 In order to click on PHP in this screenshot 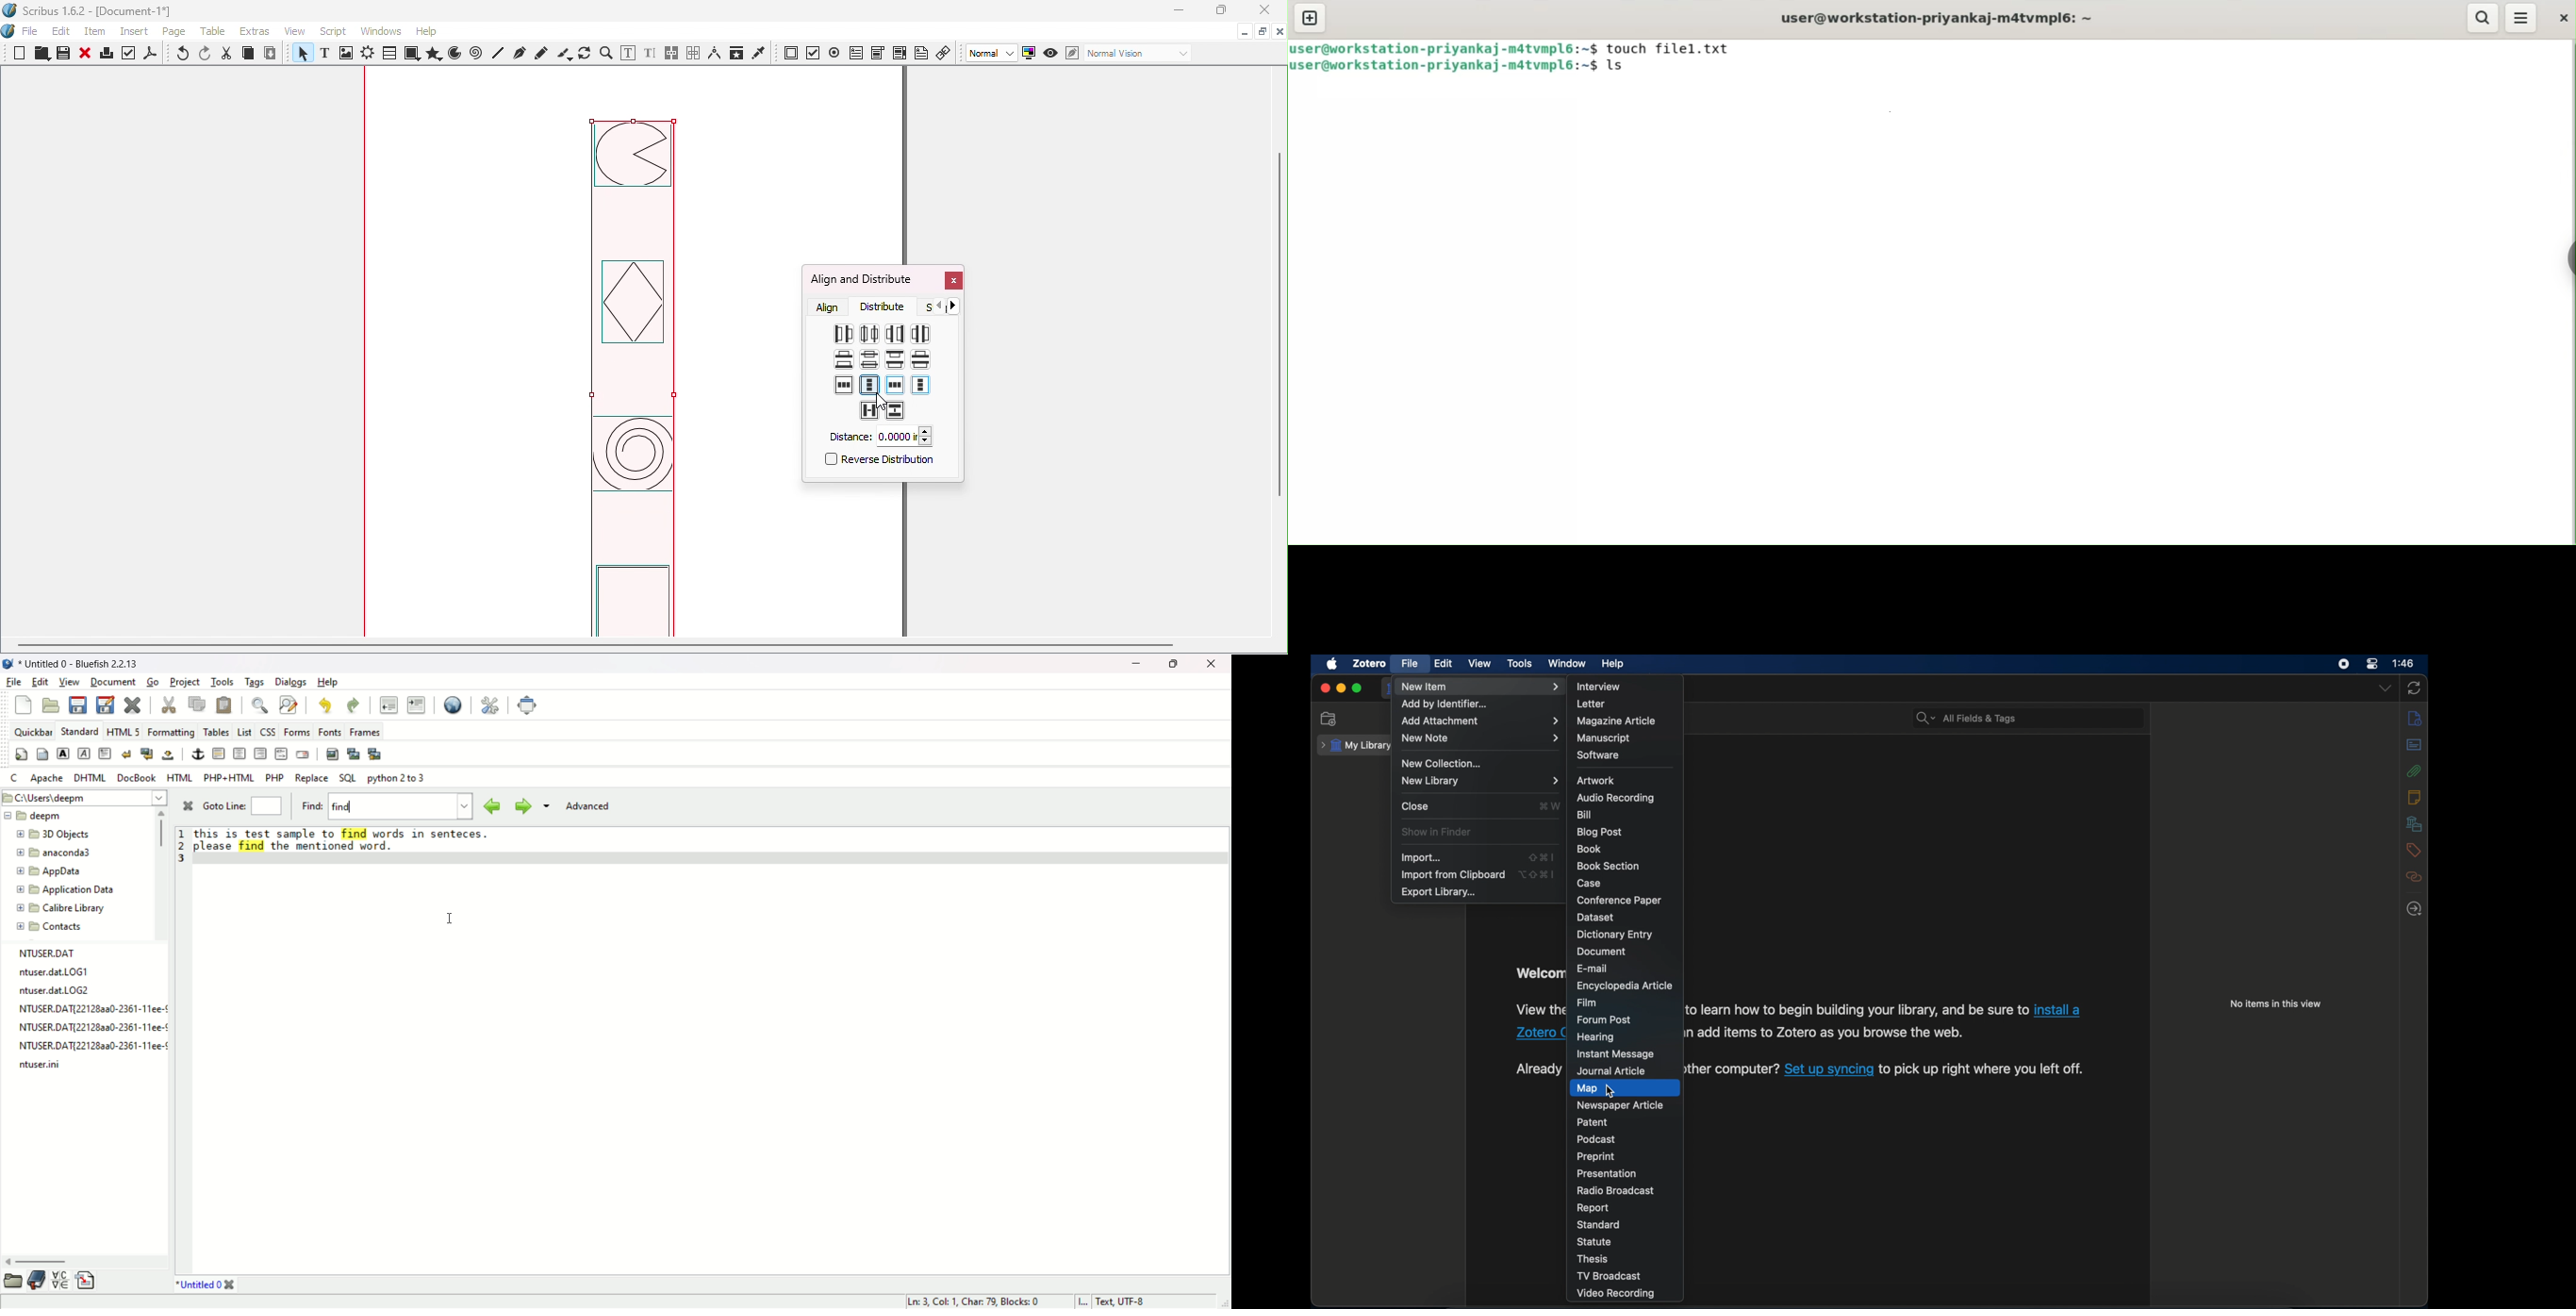, I will do `click(274, 778)`.